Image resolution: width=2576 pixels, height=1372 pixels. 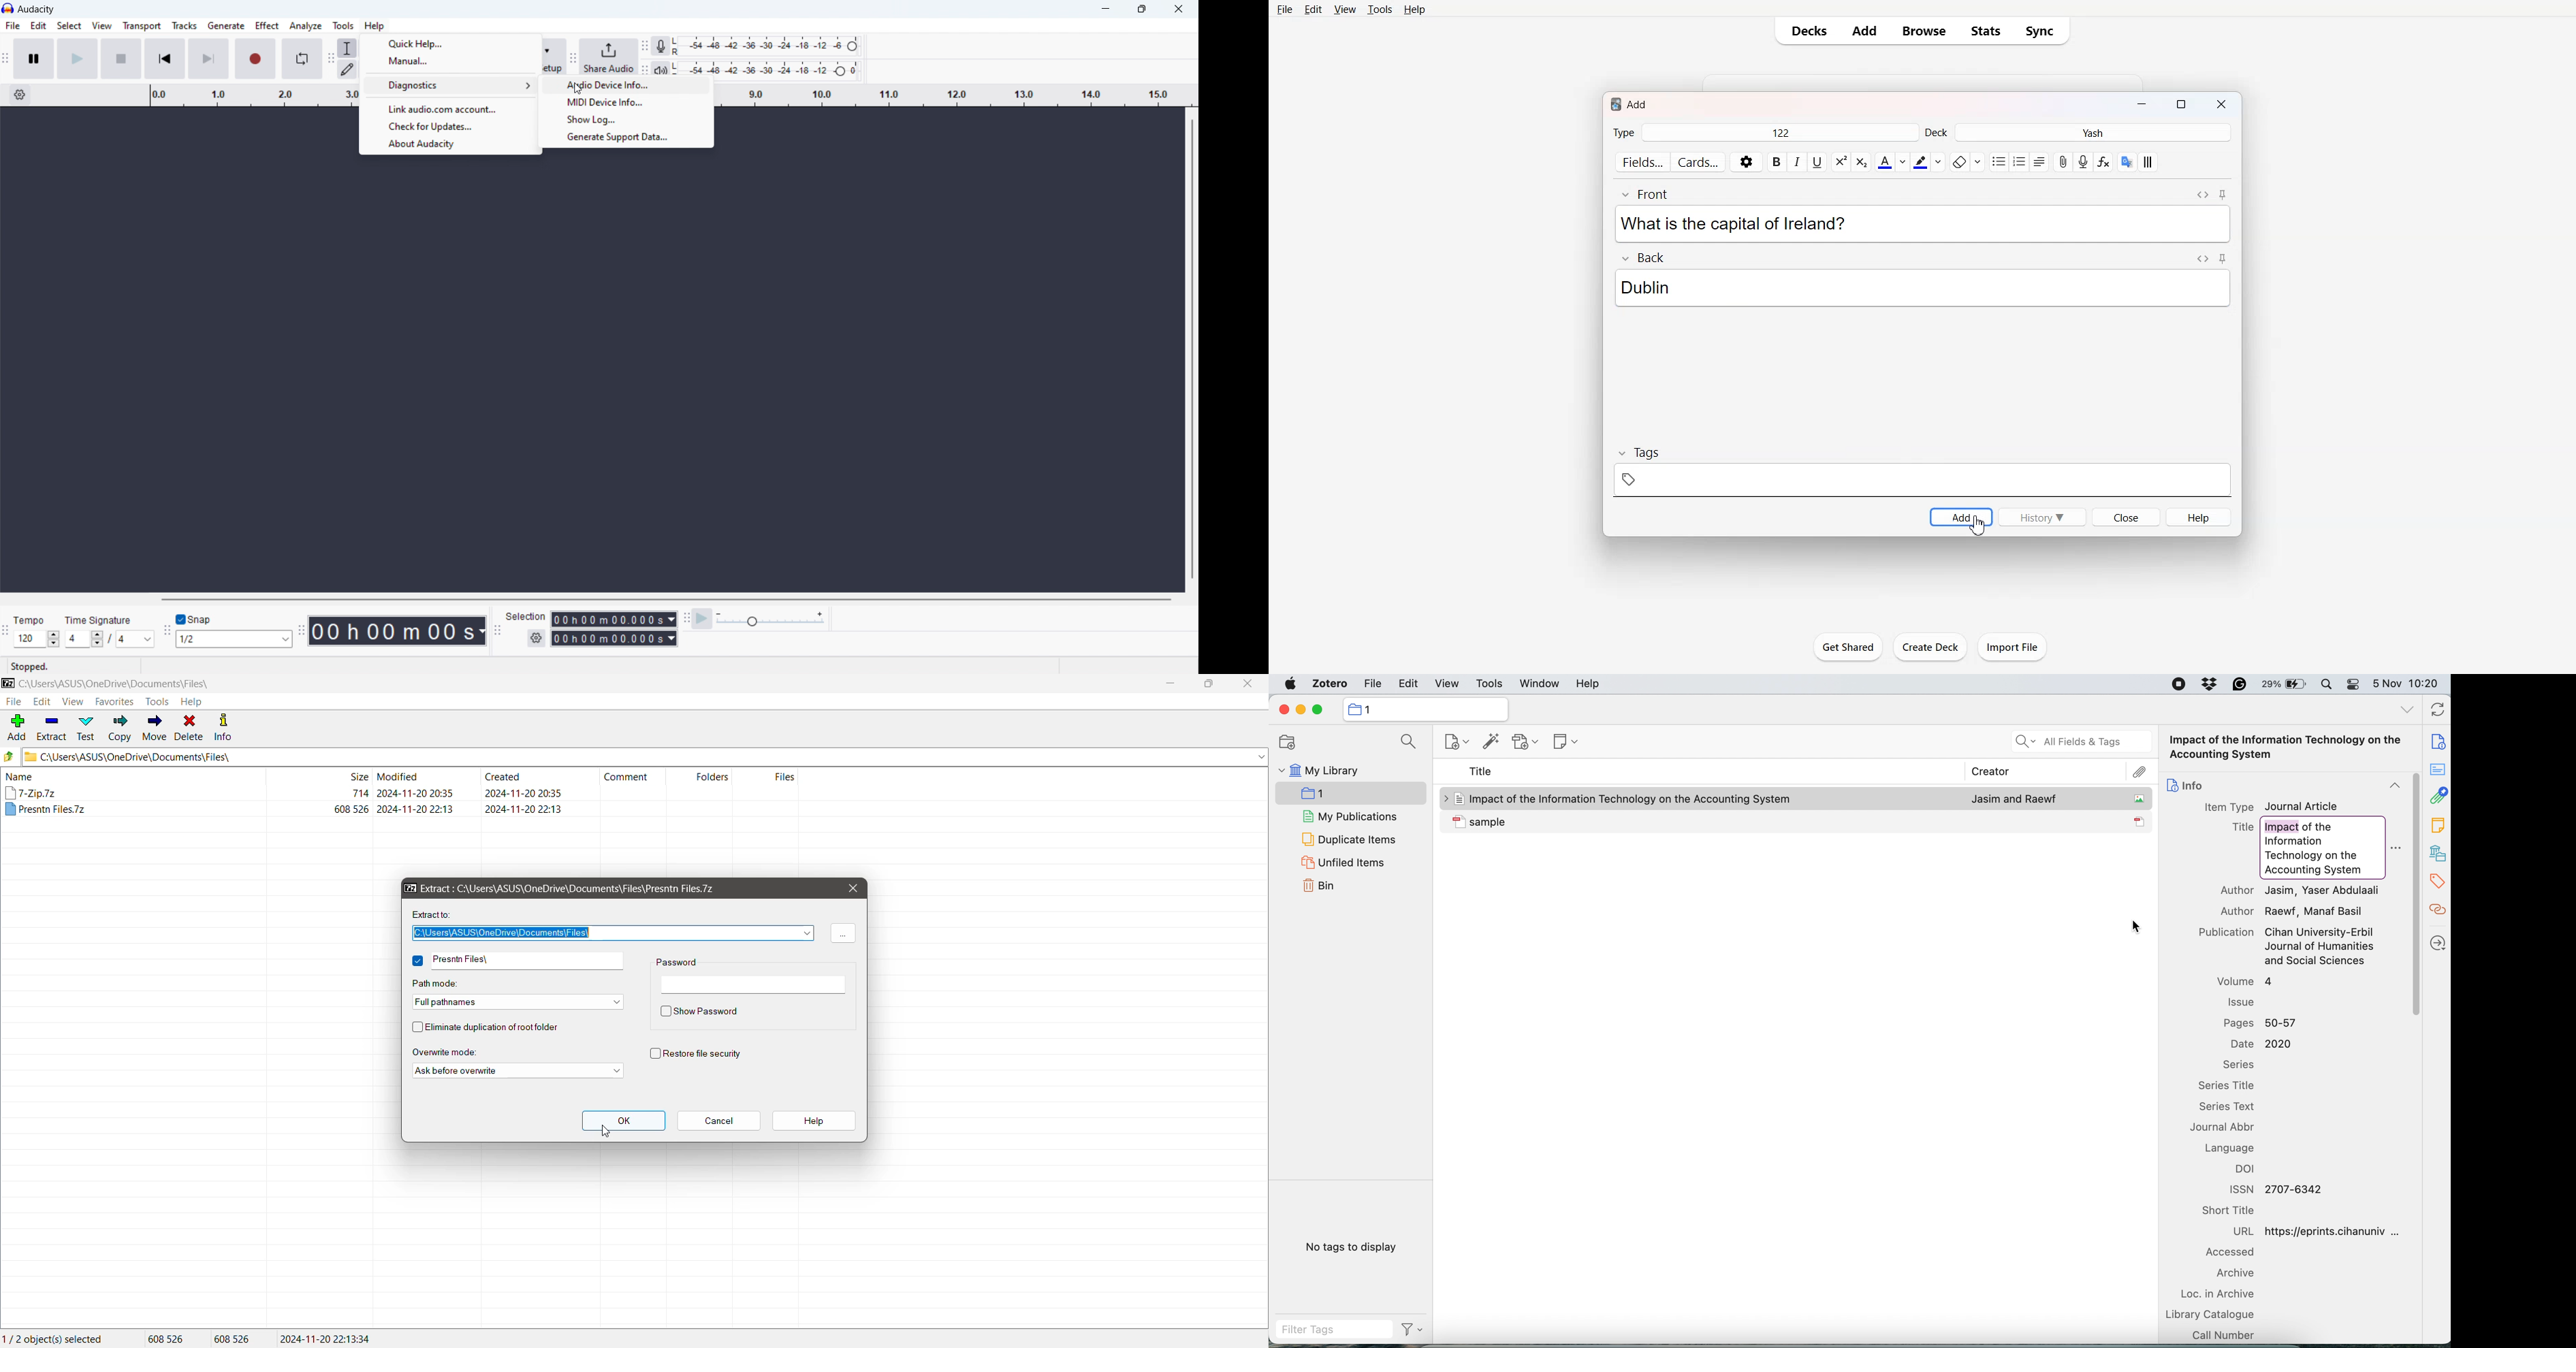 What do you see at coordinates (2079, 741) in the screenshot?
I see `all fields and tags` at bounding box center [2079, 741].